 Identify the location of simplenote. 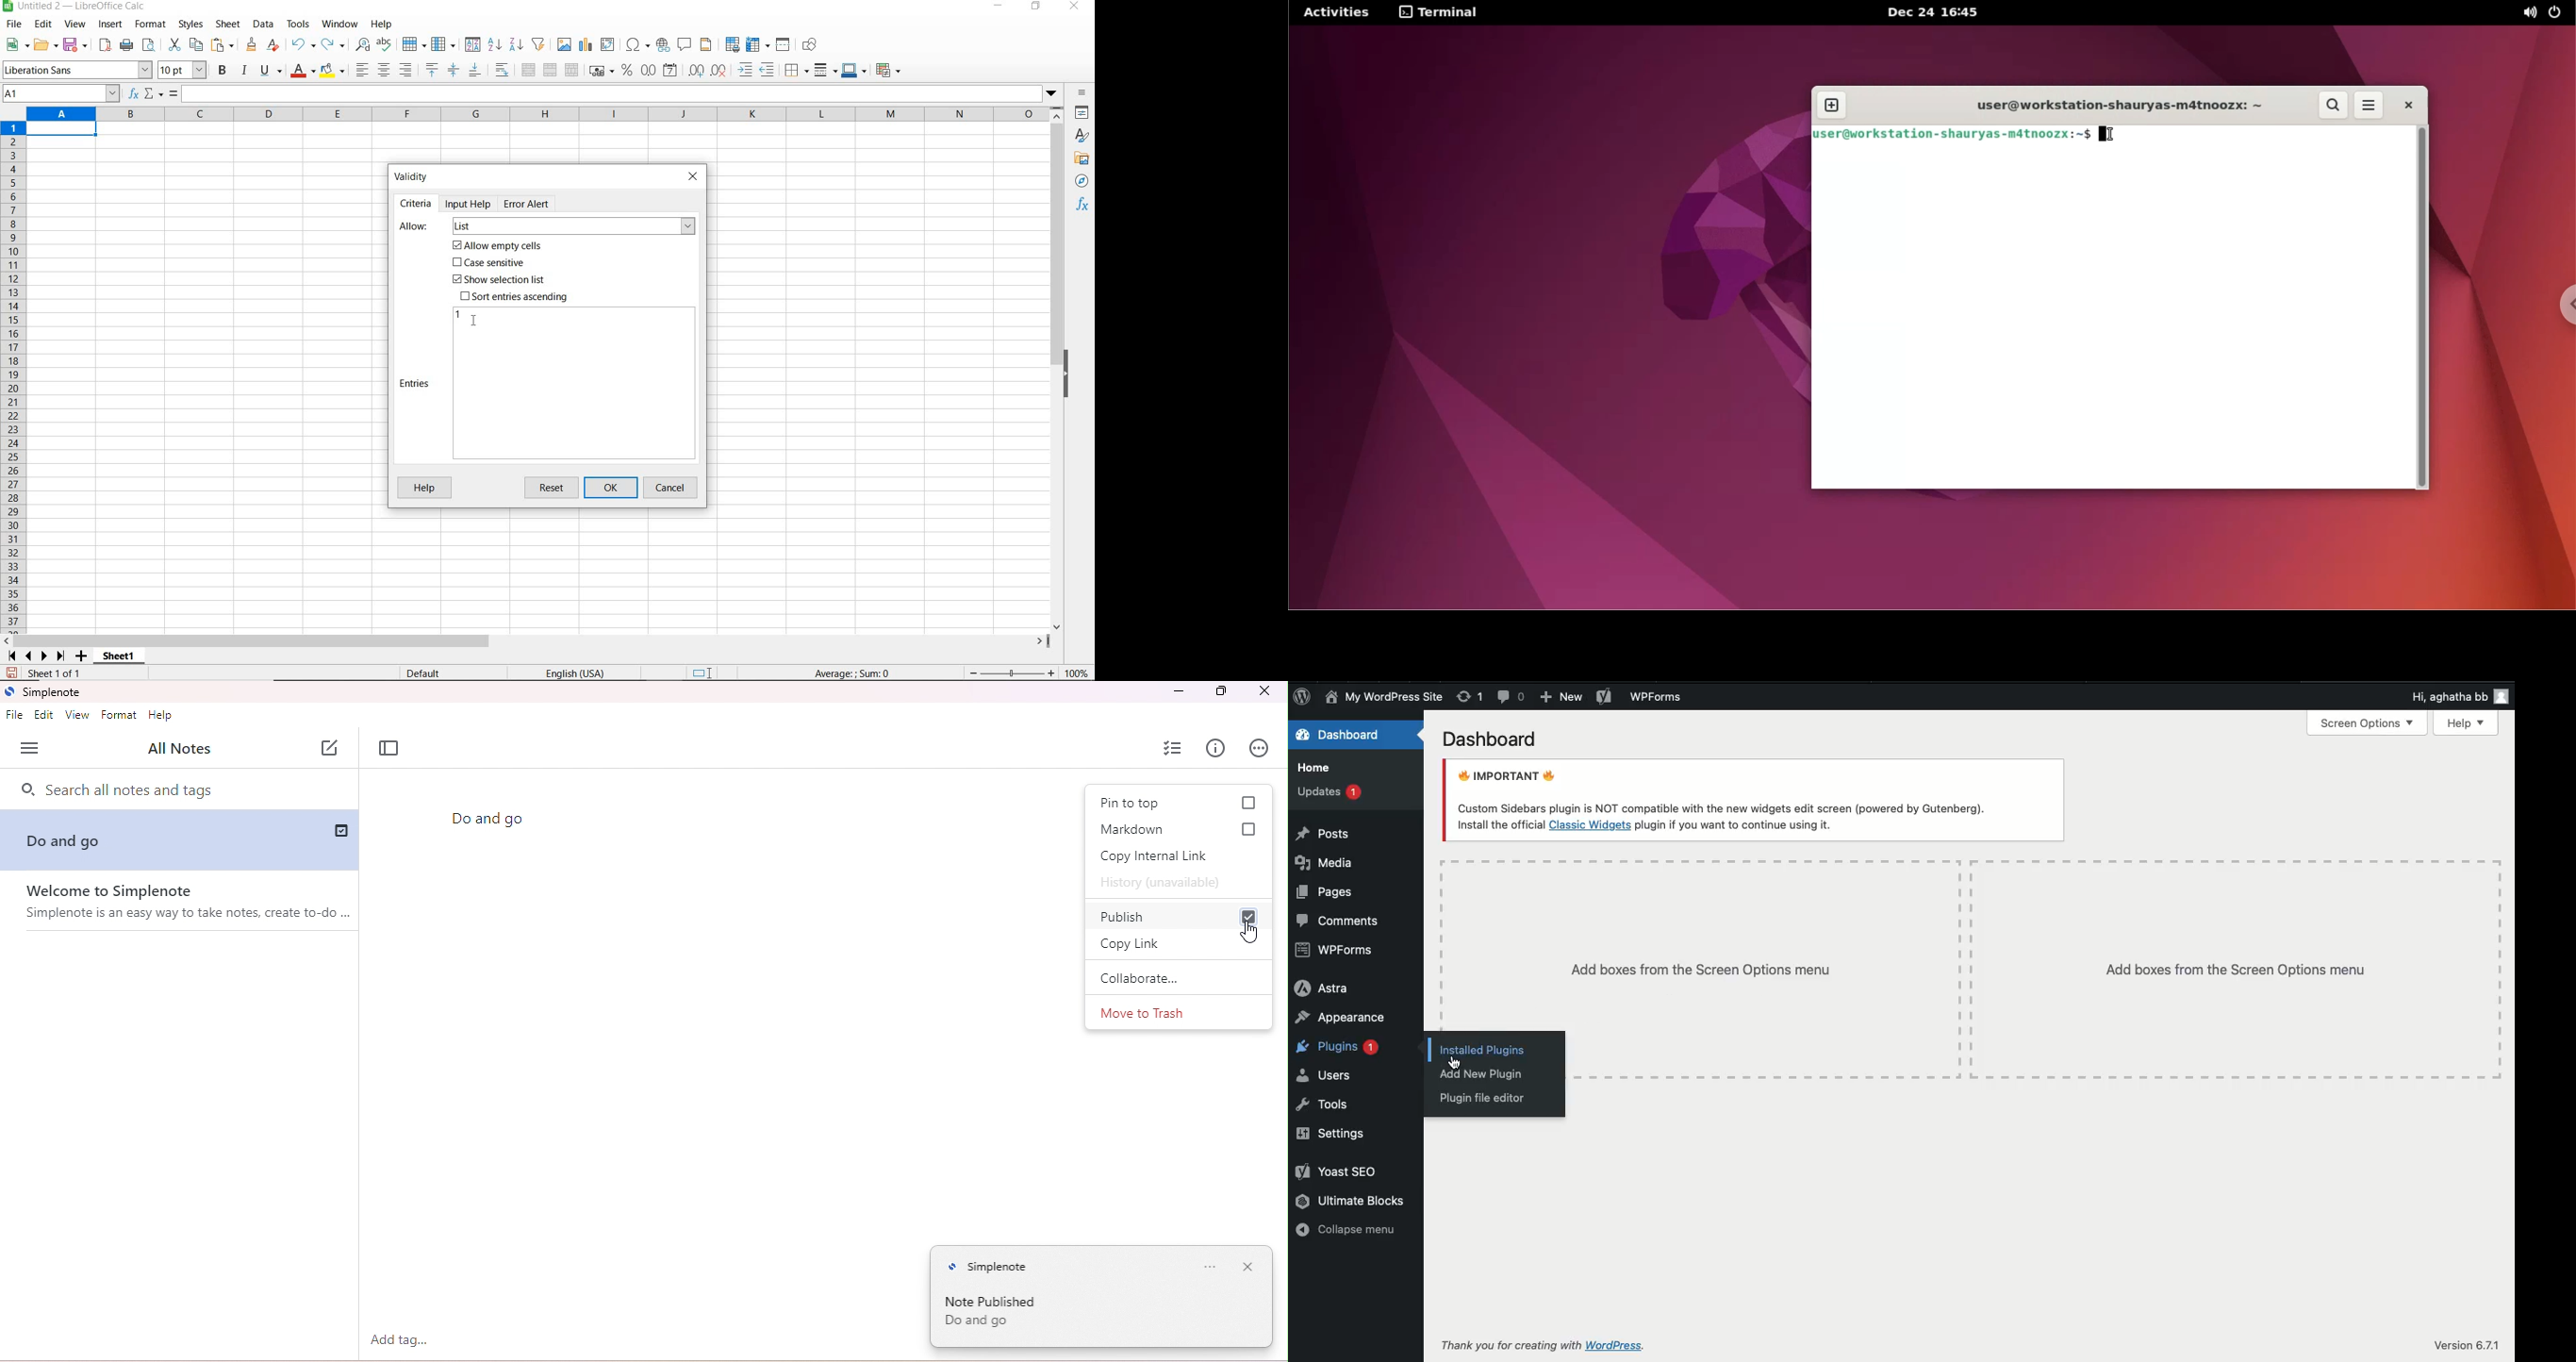
(994, 1266).